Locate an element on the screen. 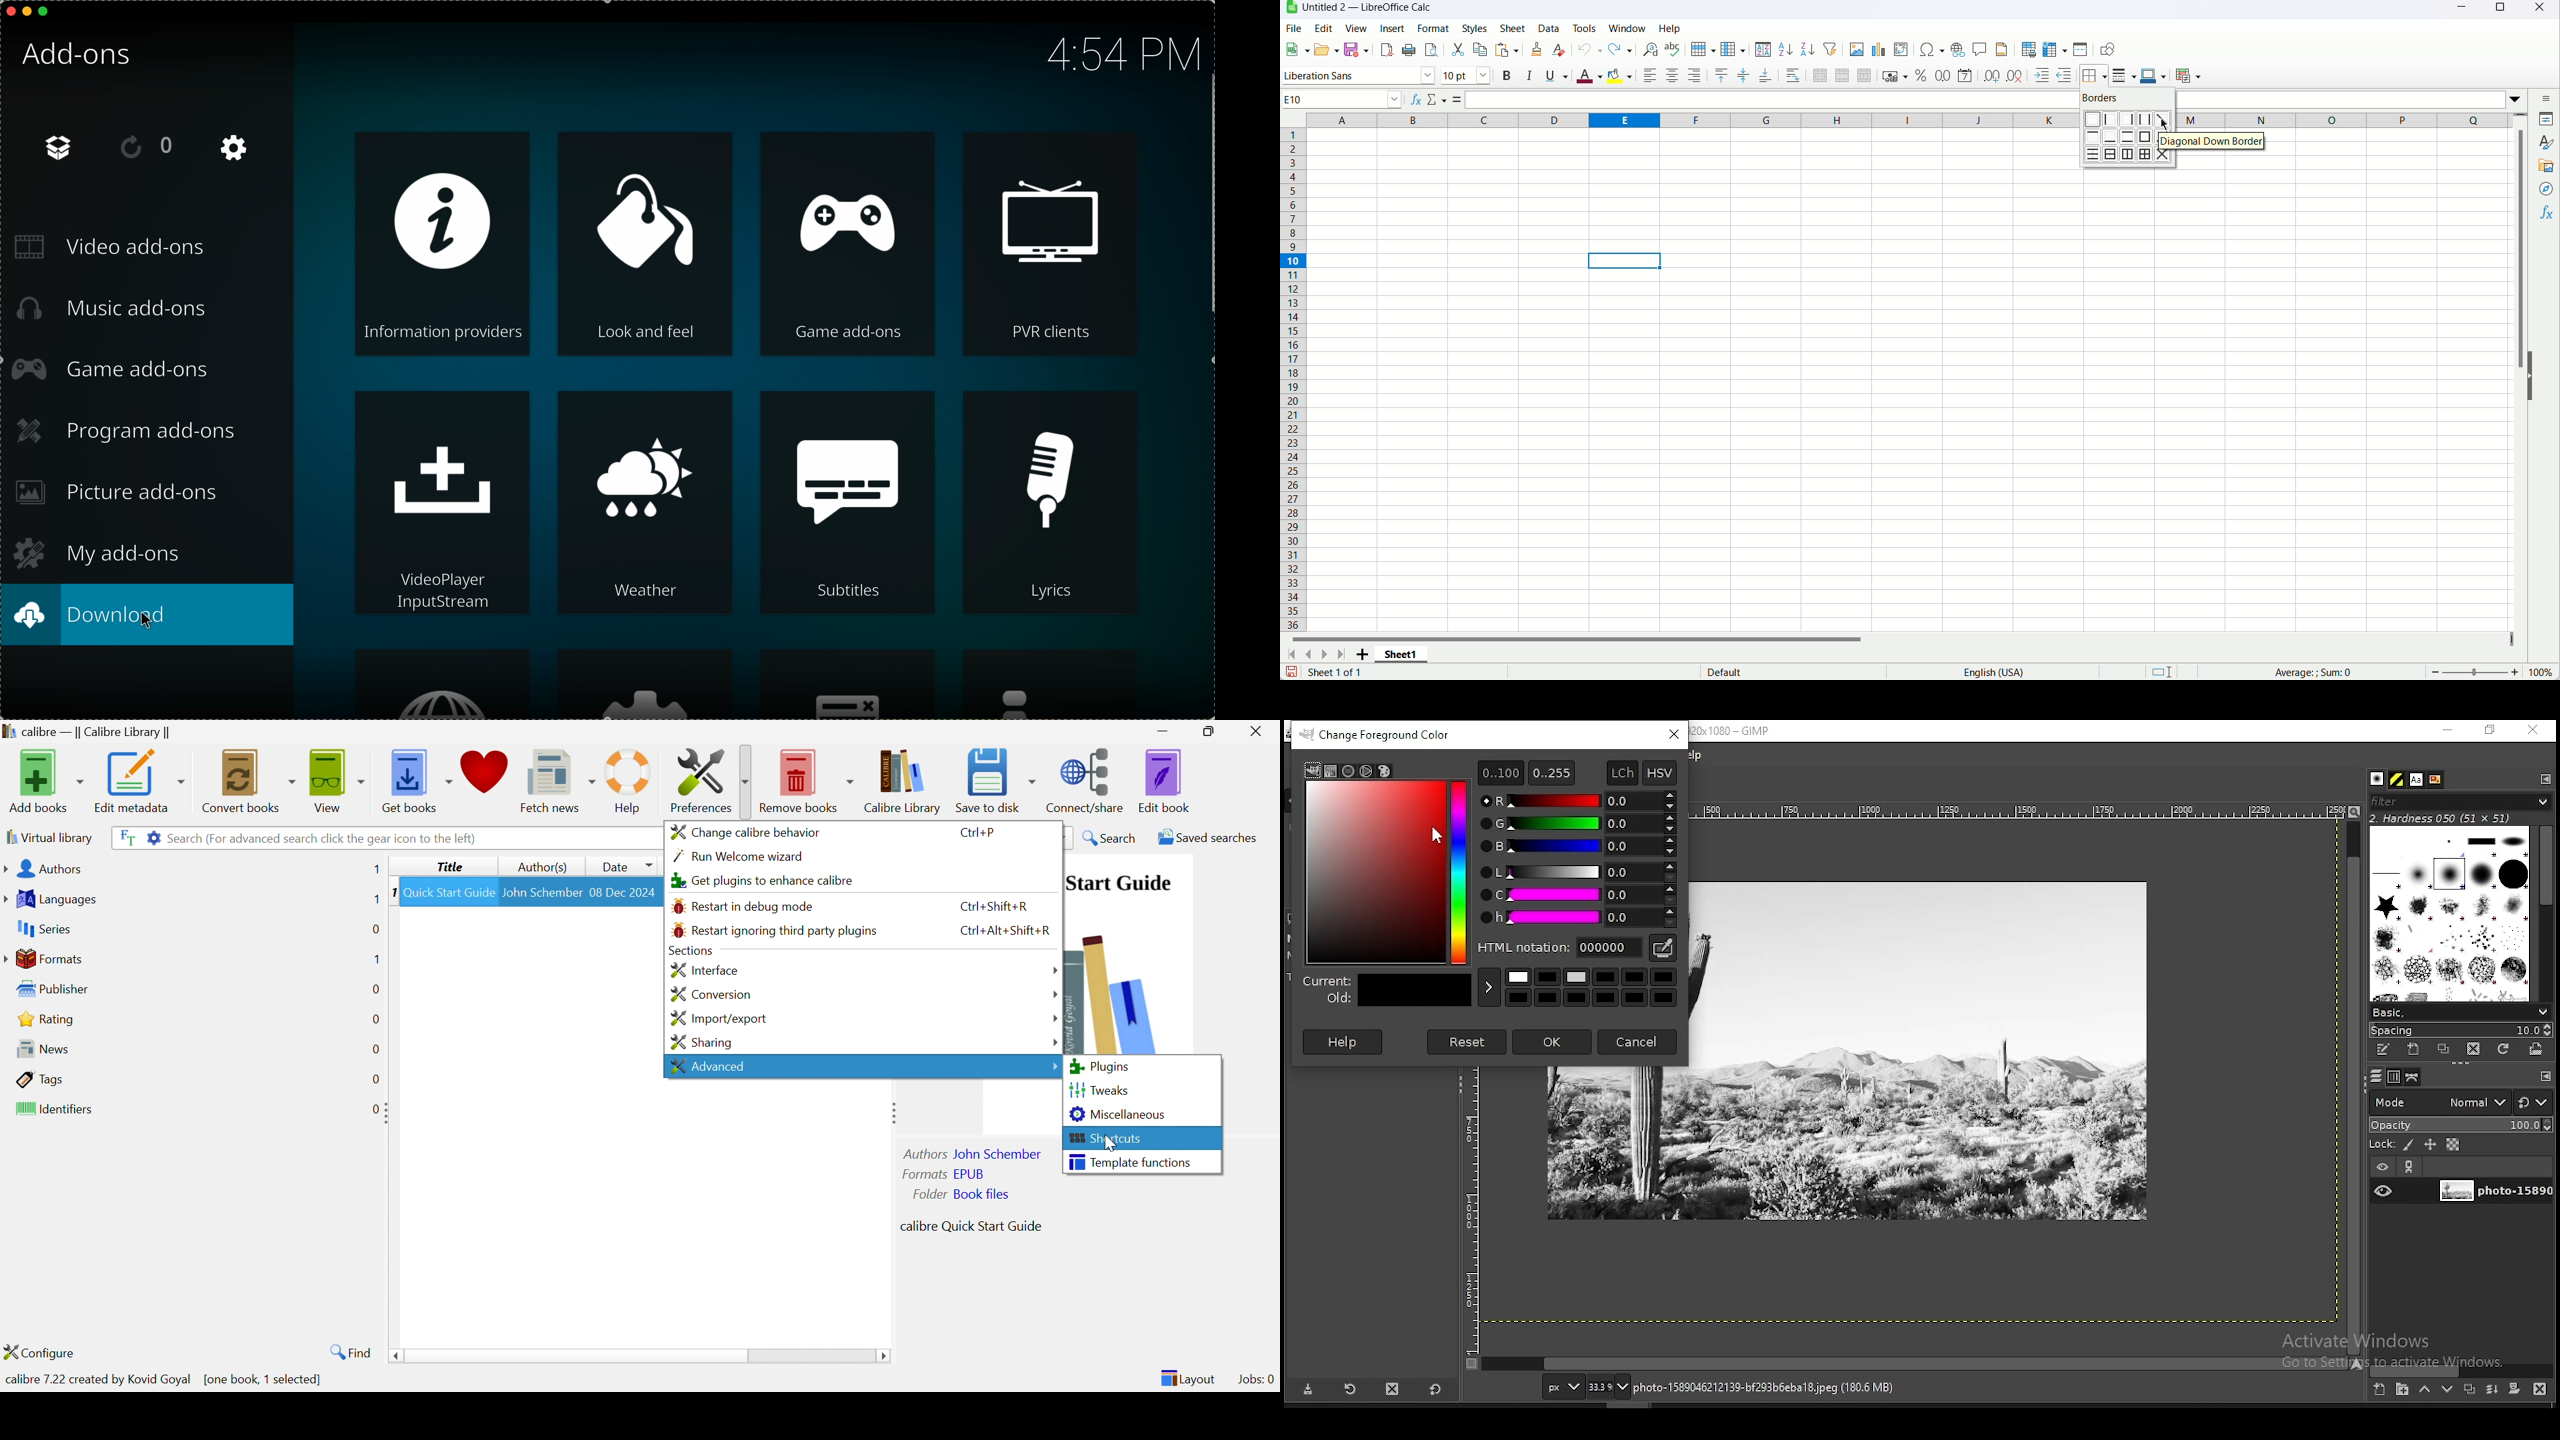  Restart in debug mode is located at coordinates (743, 907).